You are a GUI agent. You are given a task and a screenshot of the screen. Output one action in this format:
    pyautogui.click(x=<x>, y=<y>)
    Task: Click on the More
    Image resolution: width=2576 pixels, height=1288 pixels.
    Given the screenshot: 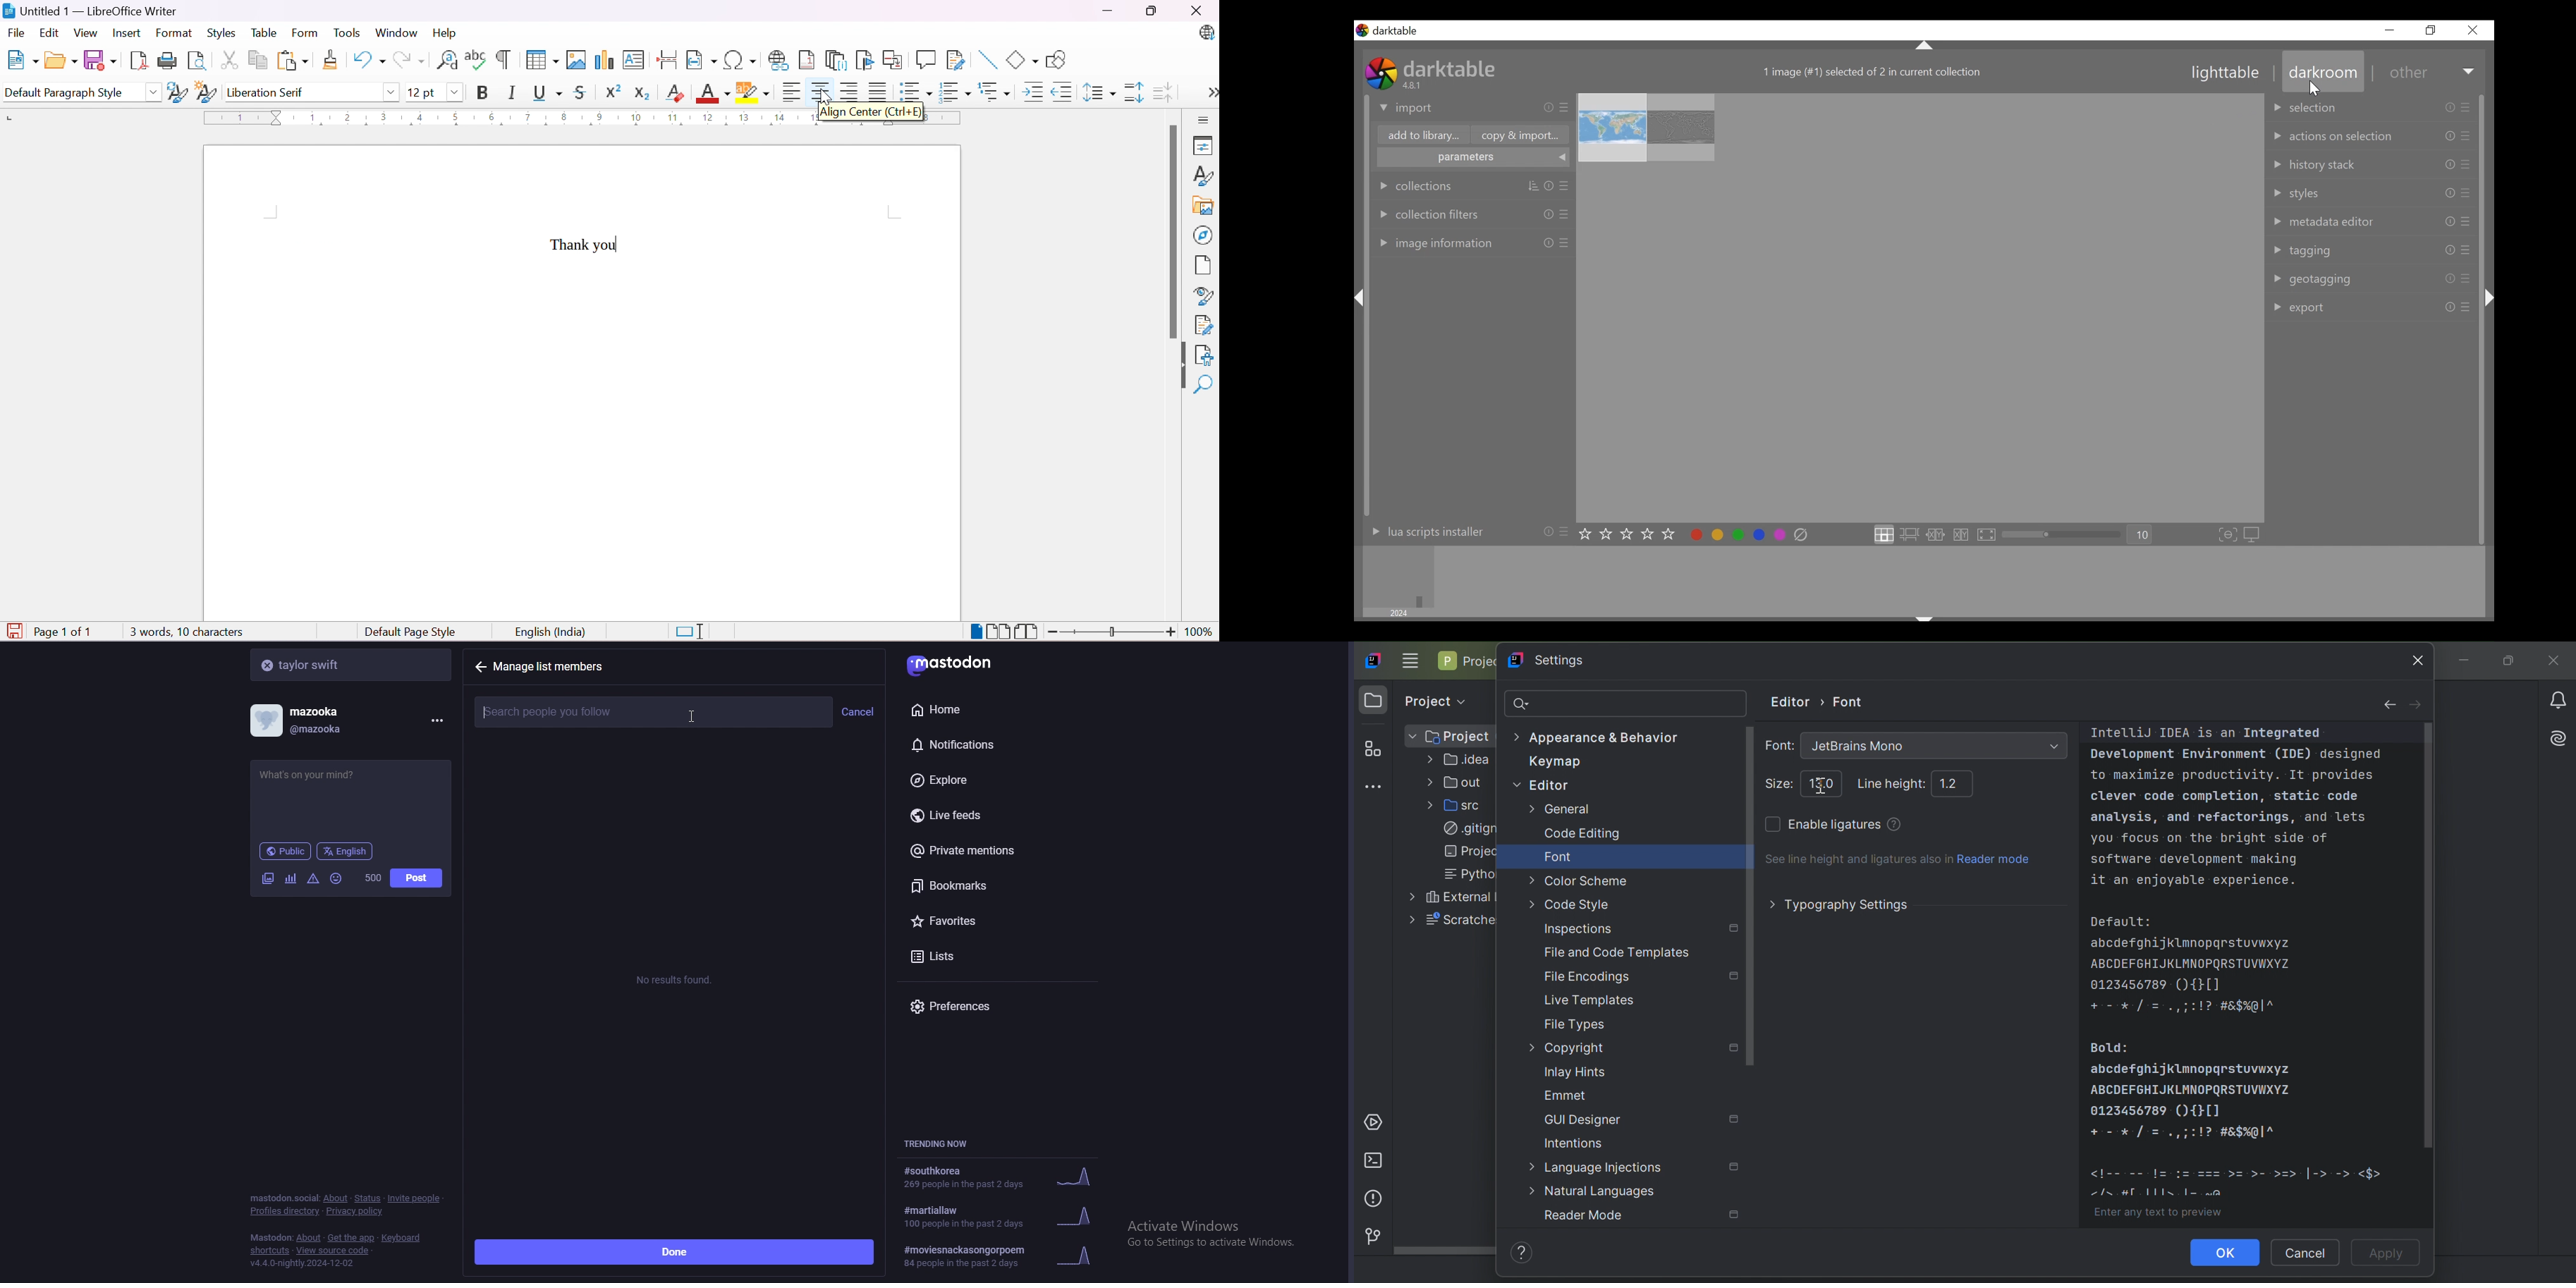 What is the action you would take?
    pyautogui.click(x=1212, y=91)
    